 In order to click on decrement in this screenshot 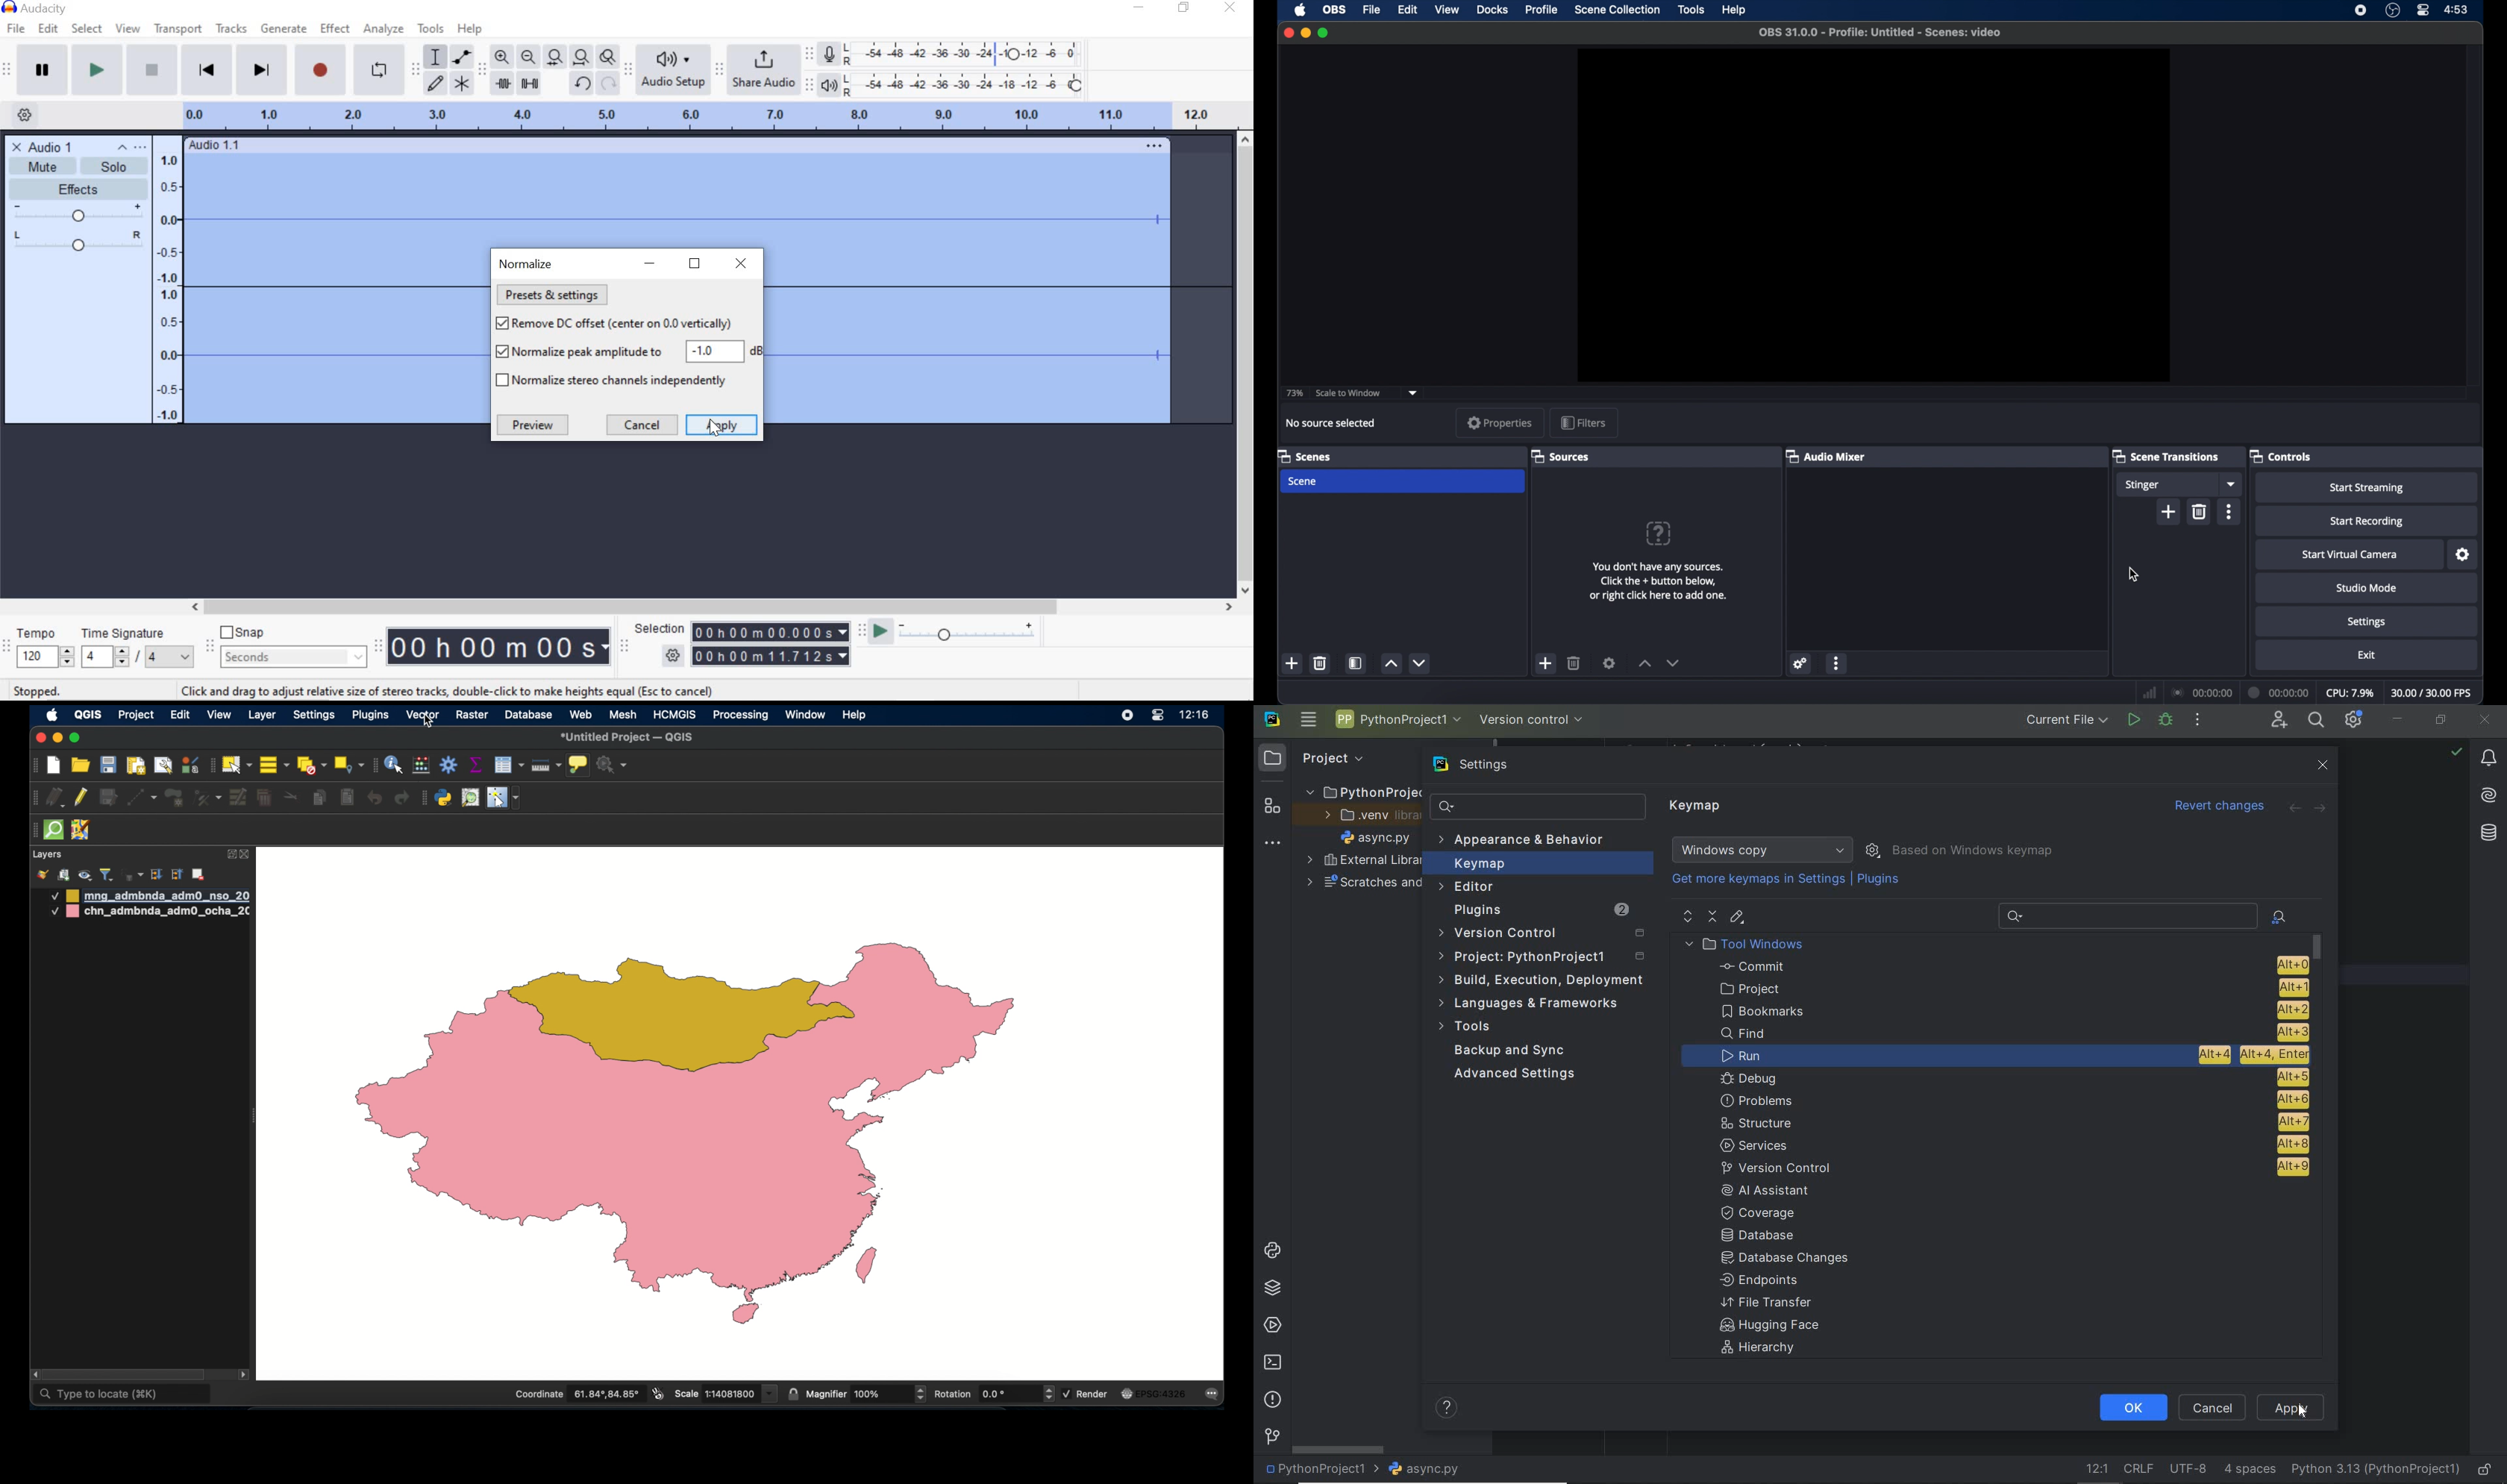, I will do `click(1421, 663)`.